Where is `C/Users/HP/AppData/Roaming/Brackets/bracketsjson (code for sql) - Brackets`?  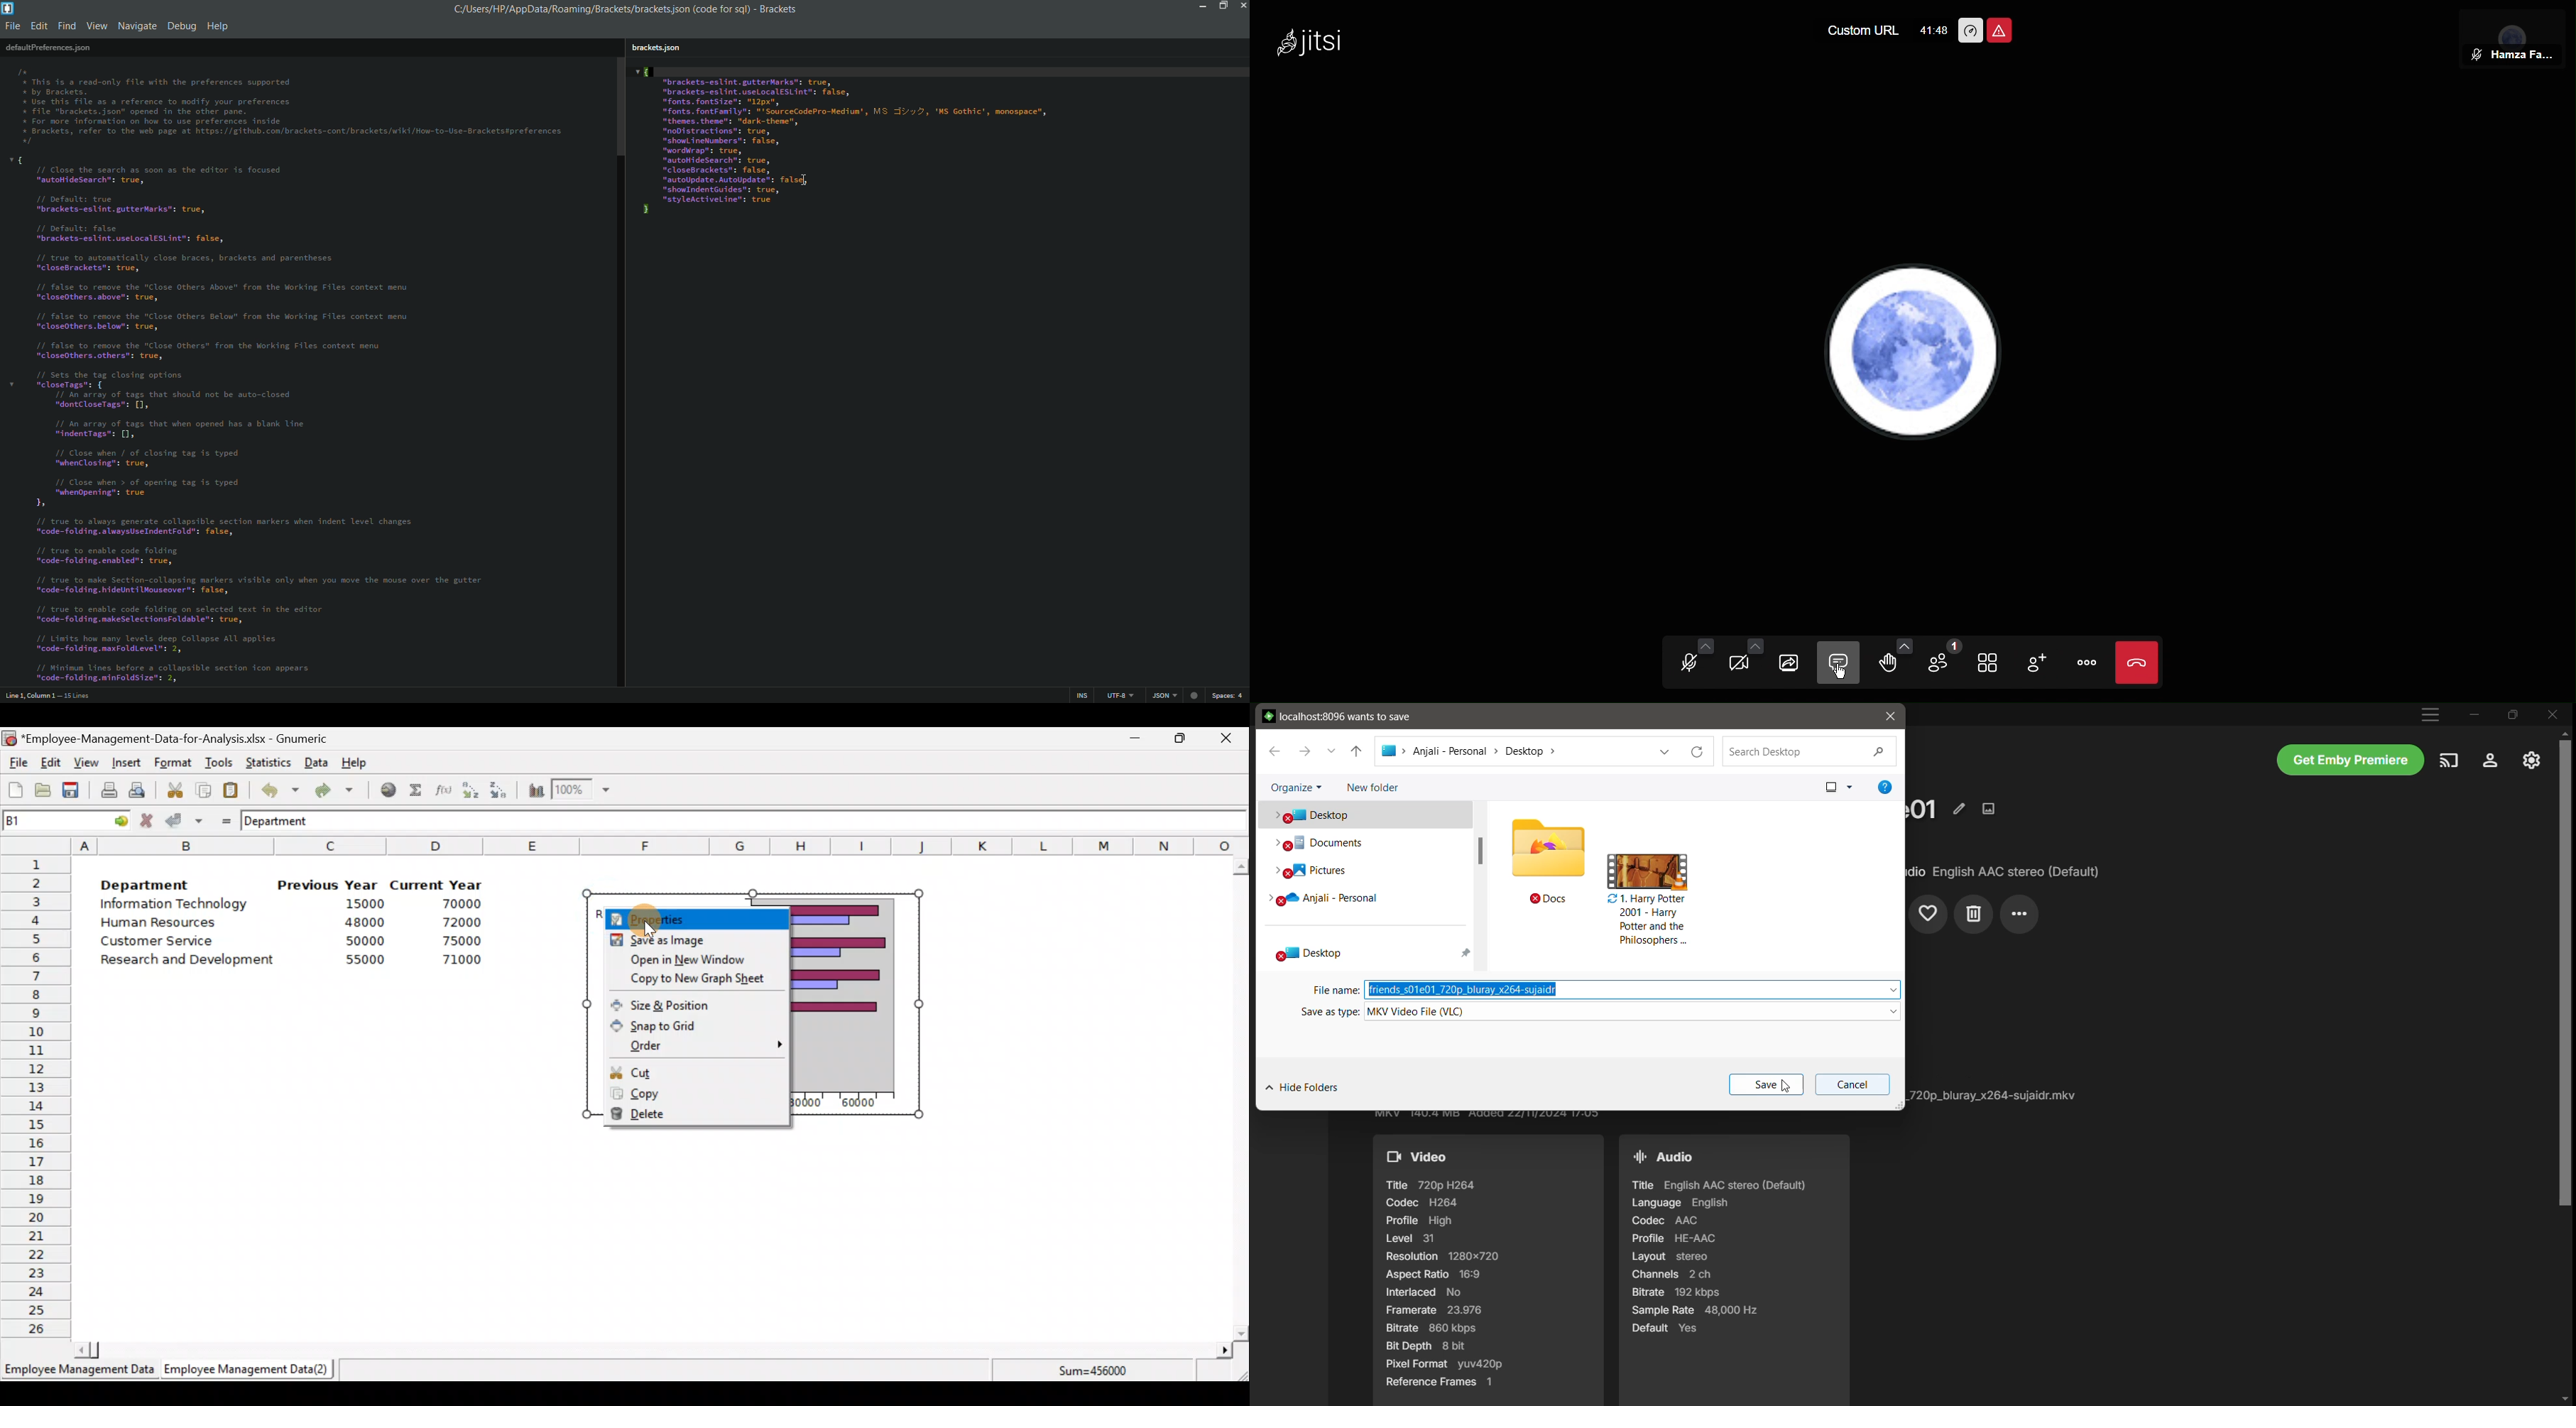
C/Users/HP/AppData/Roaming/Brackets/bracketsjson (code for sql) - Brackets is located at coordinates (631, 10).